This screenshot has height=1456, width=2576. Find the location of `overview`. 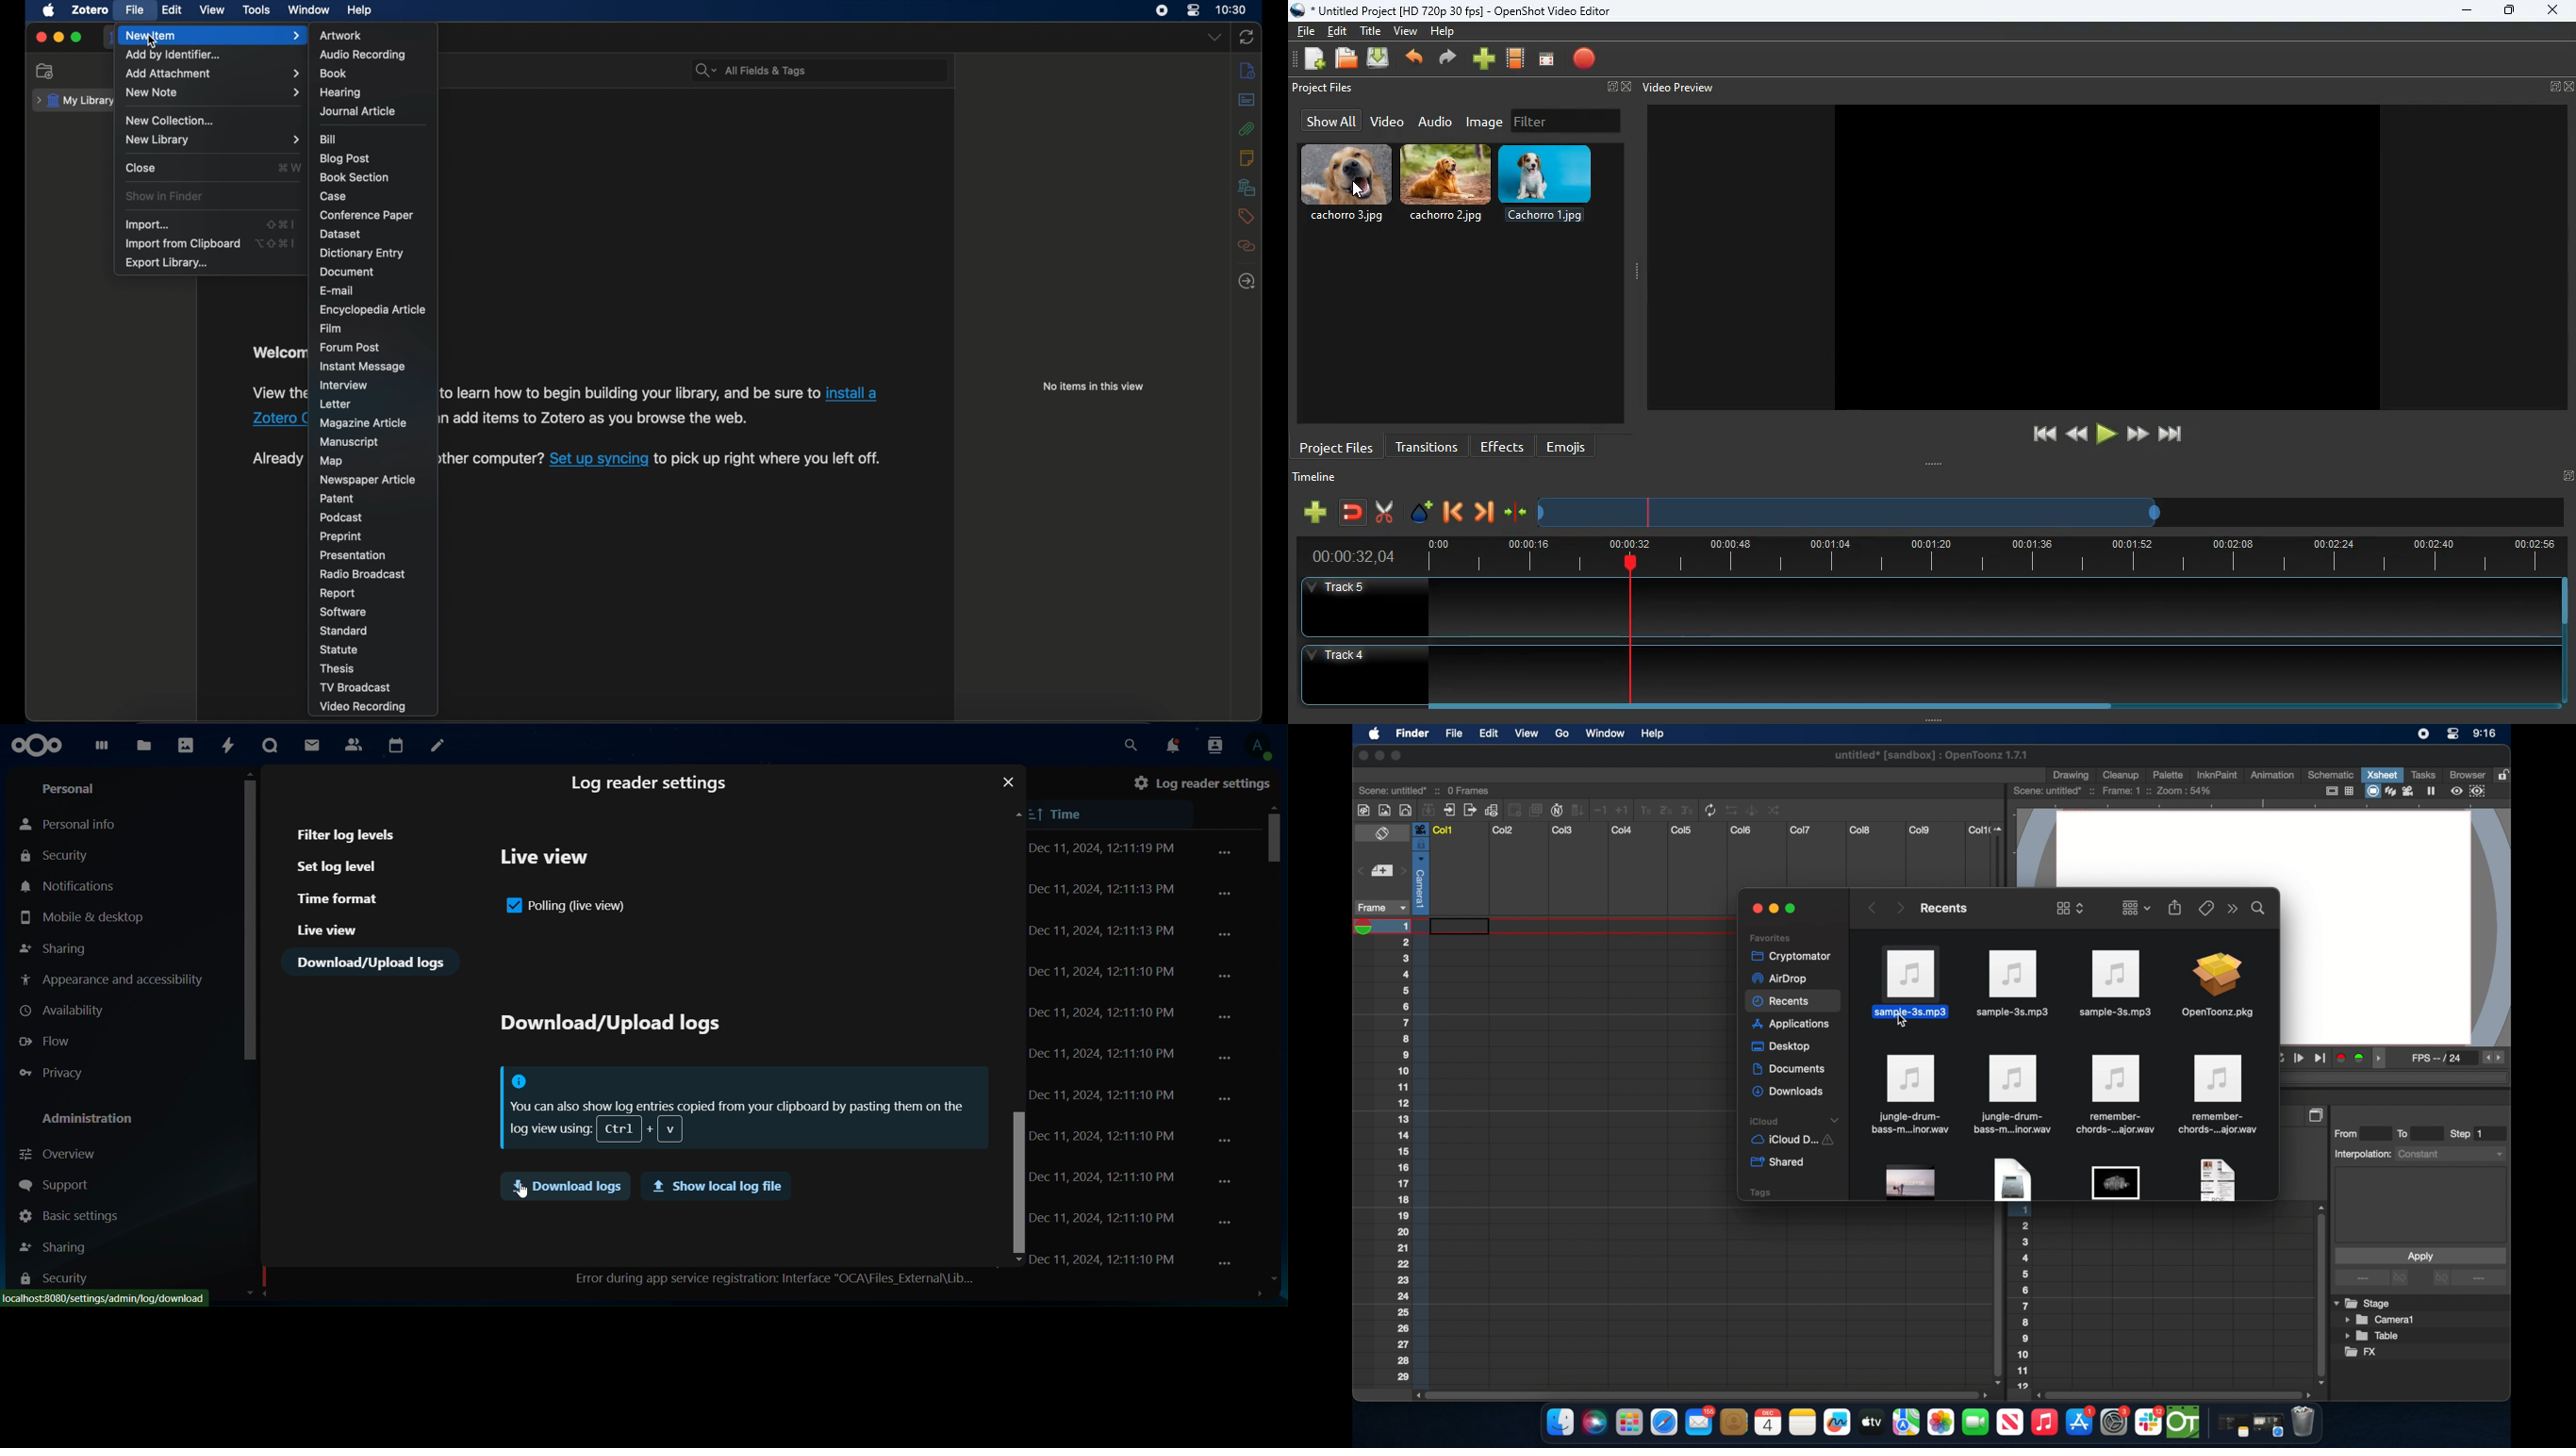

overview is located at coordinates (60, 1152).